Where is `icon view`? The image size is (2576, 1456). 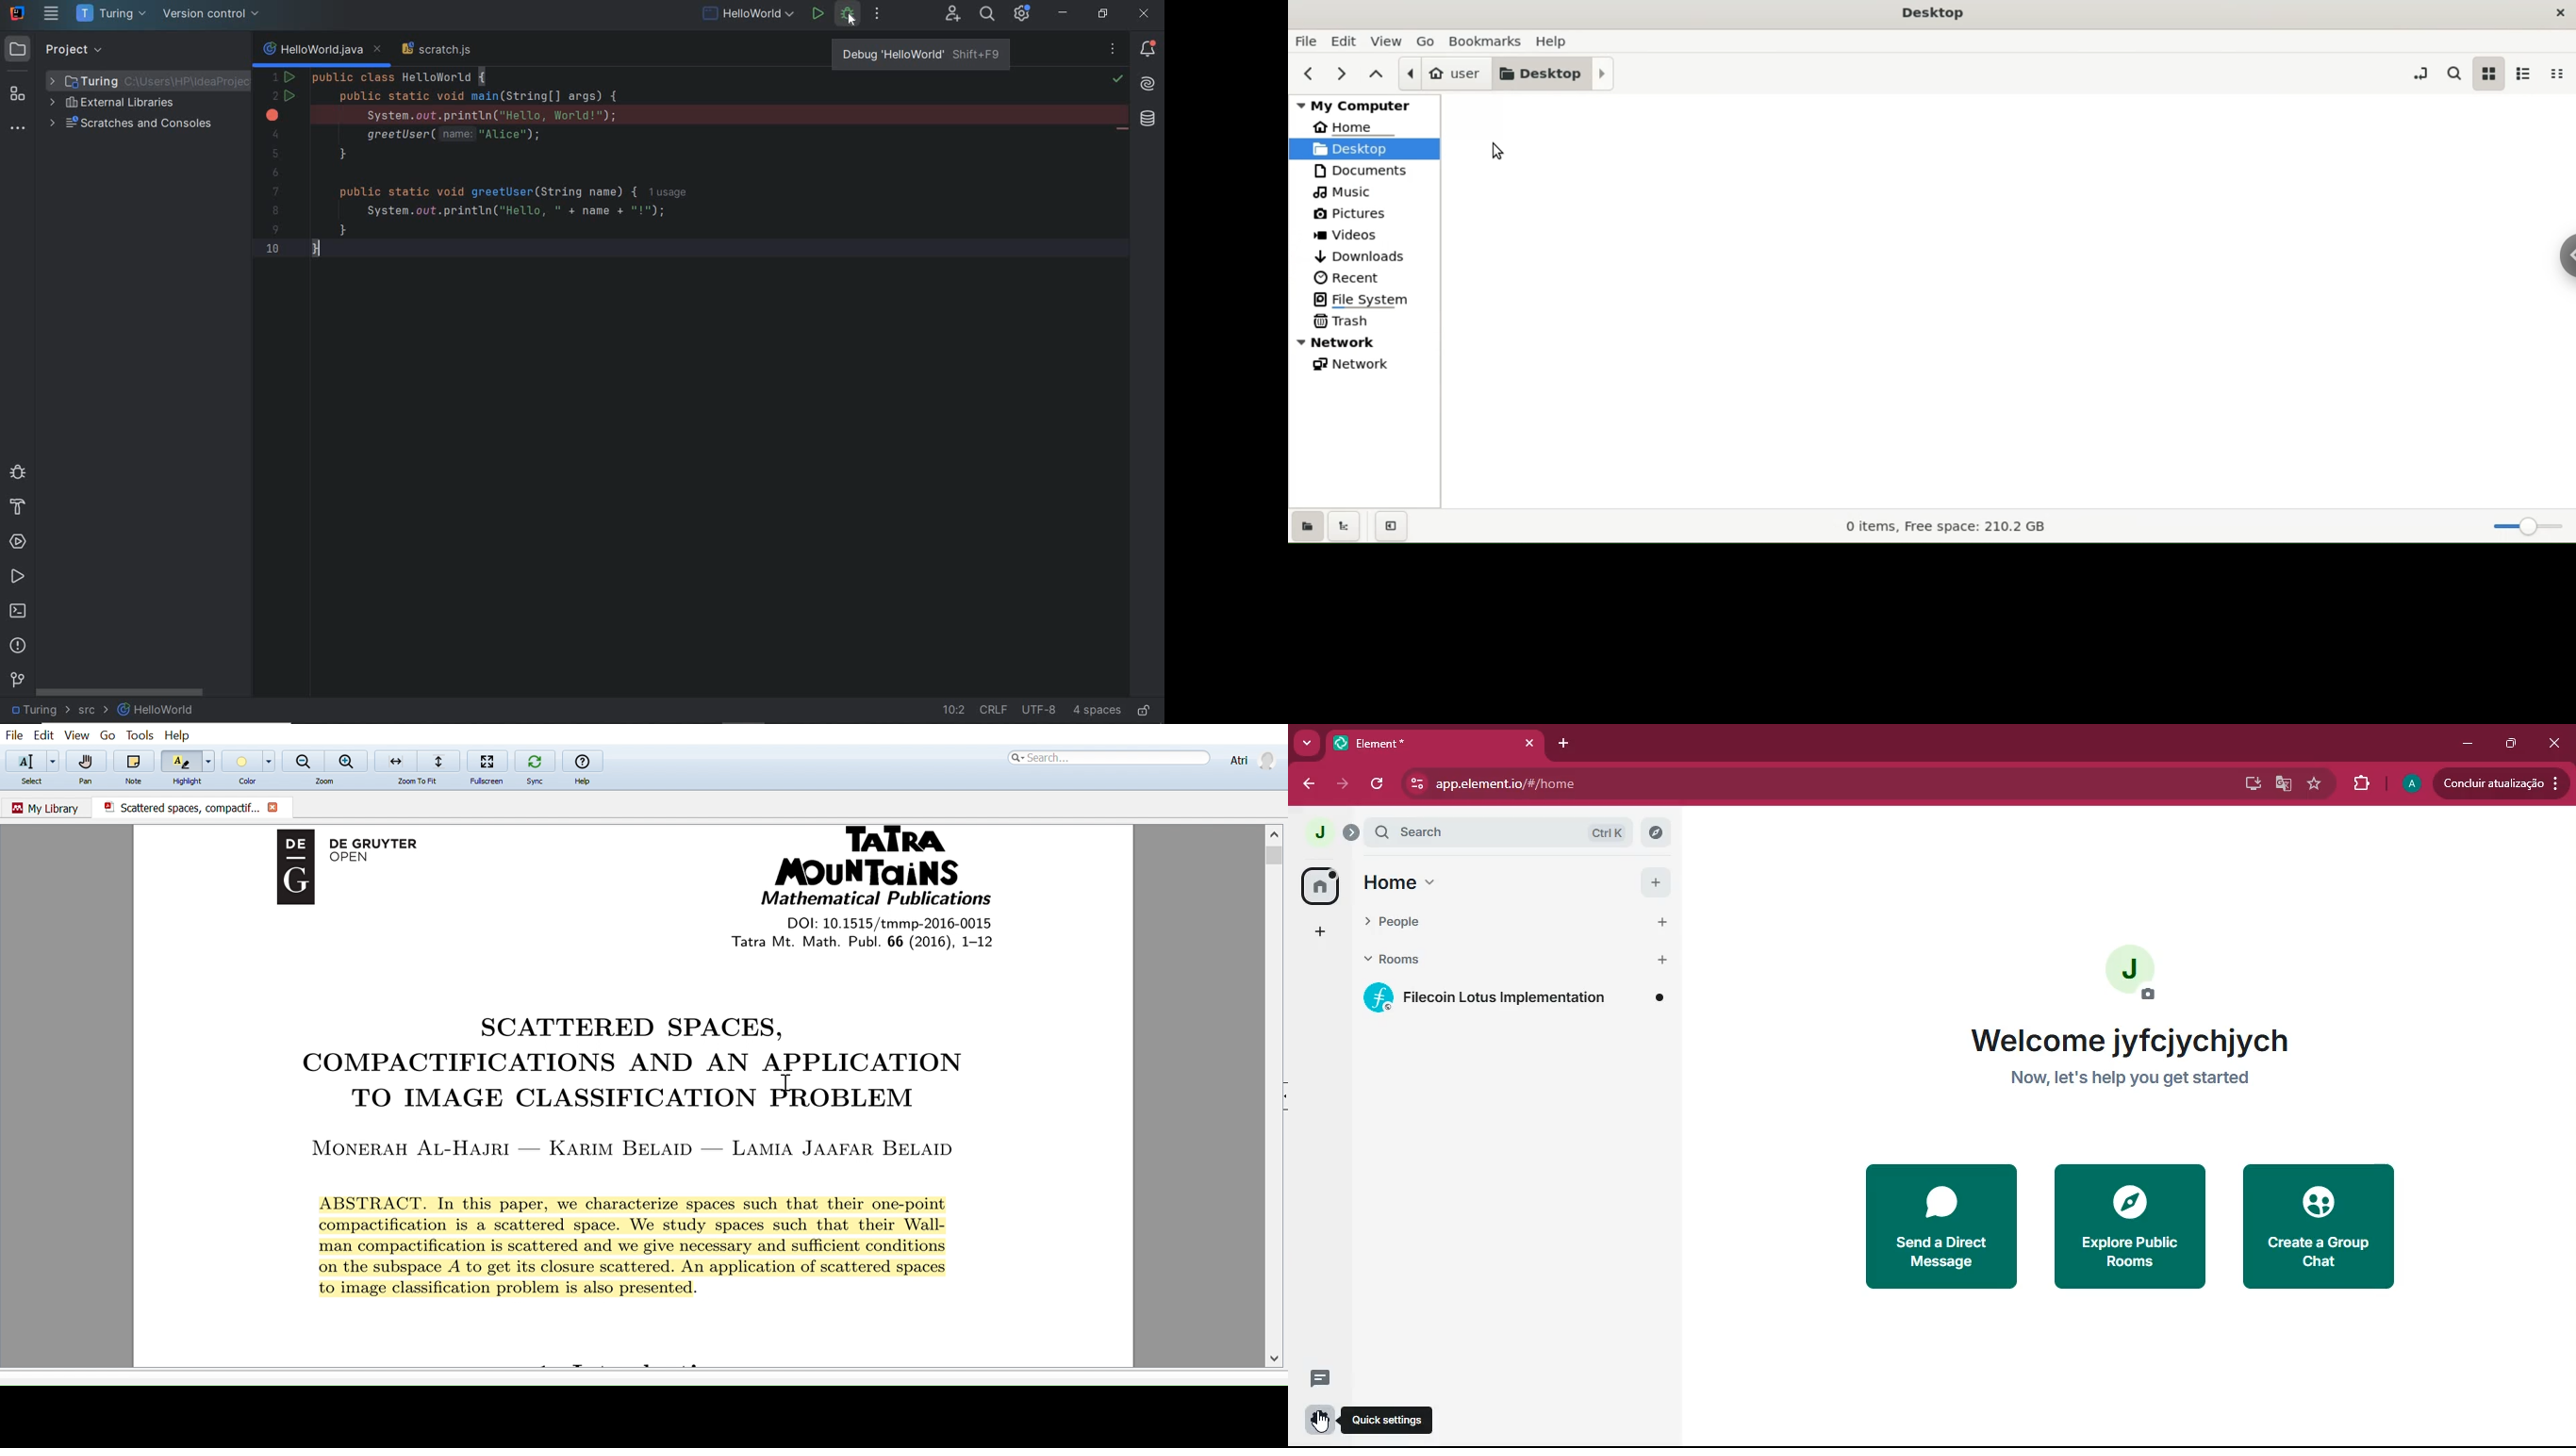 icon view is located at coordinates (2489, 73).